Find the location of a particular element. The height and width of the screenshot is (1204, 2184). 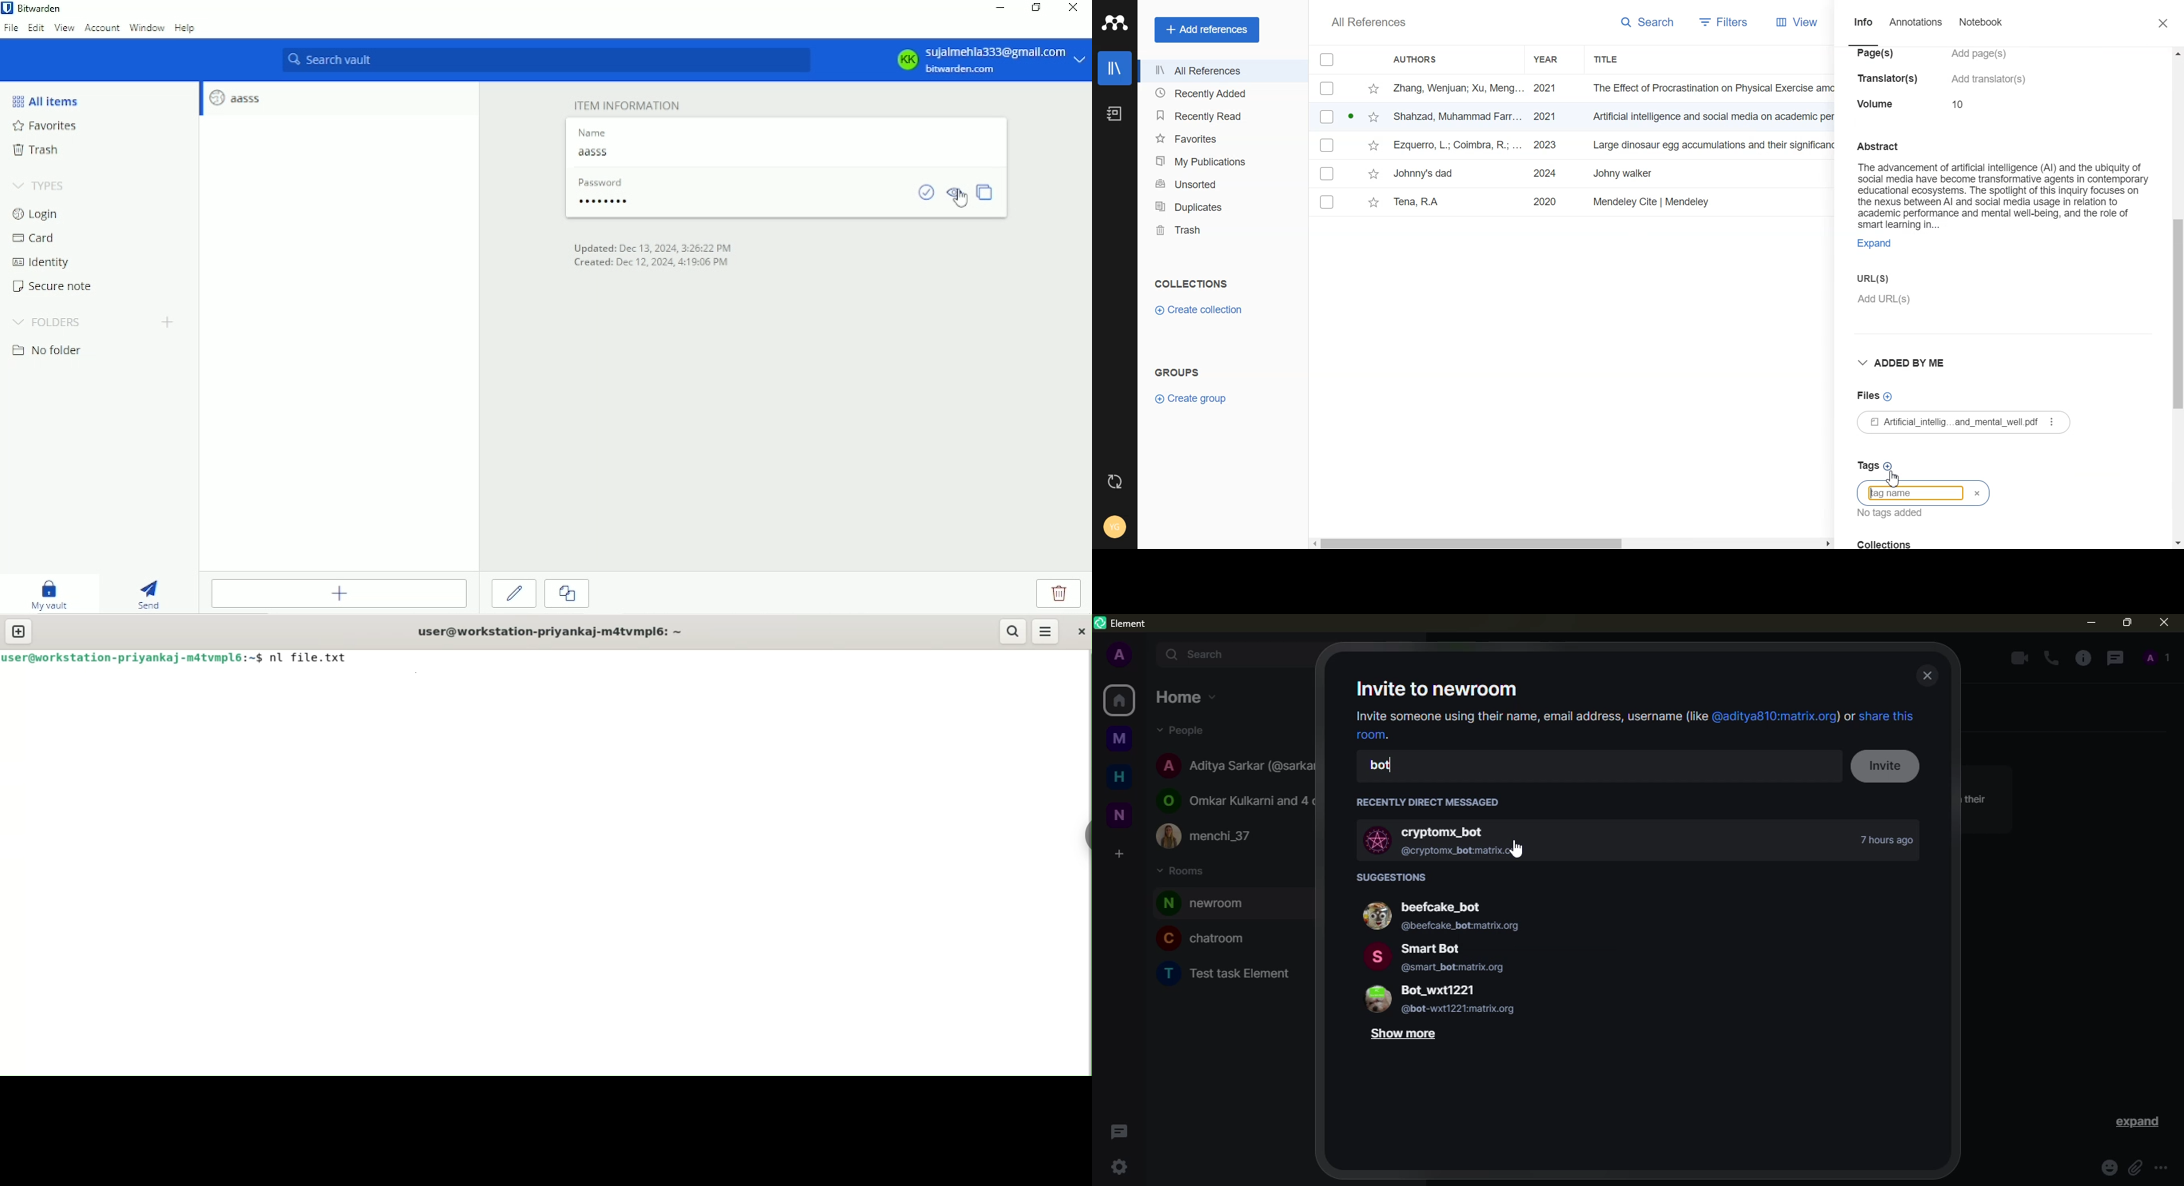

Item information is located at coordinates (626, 102).